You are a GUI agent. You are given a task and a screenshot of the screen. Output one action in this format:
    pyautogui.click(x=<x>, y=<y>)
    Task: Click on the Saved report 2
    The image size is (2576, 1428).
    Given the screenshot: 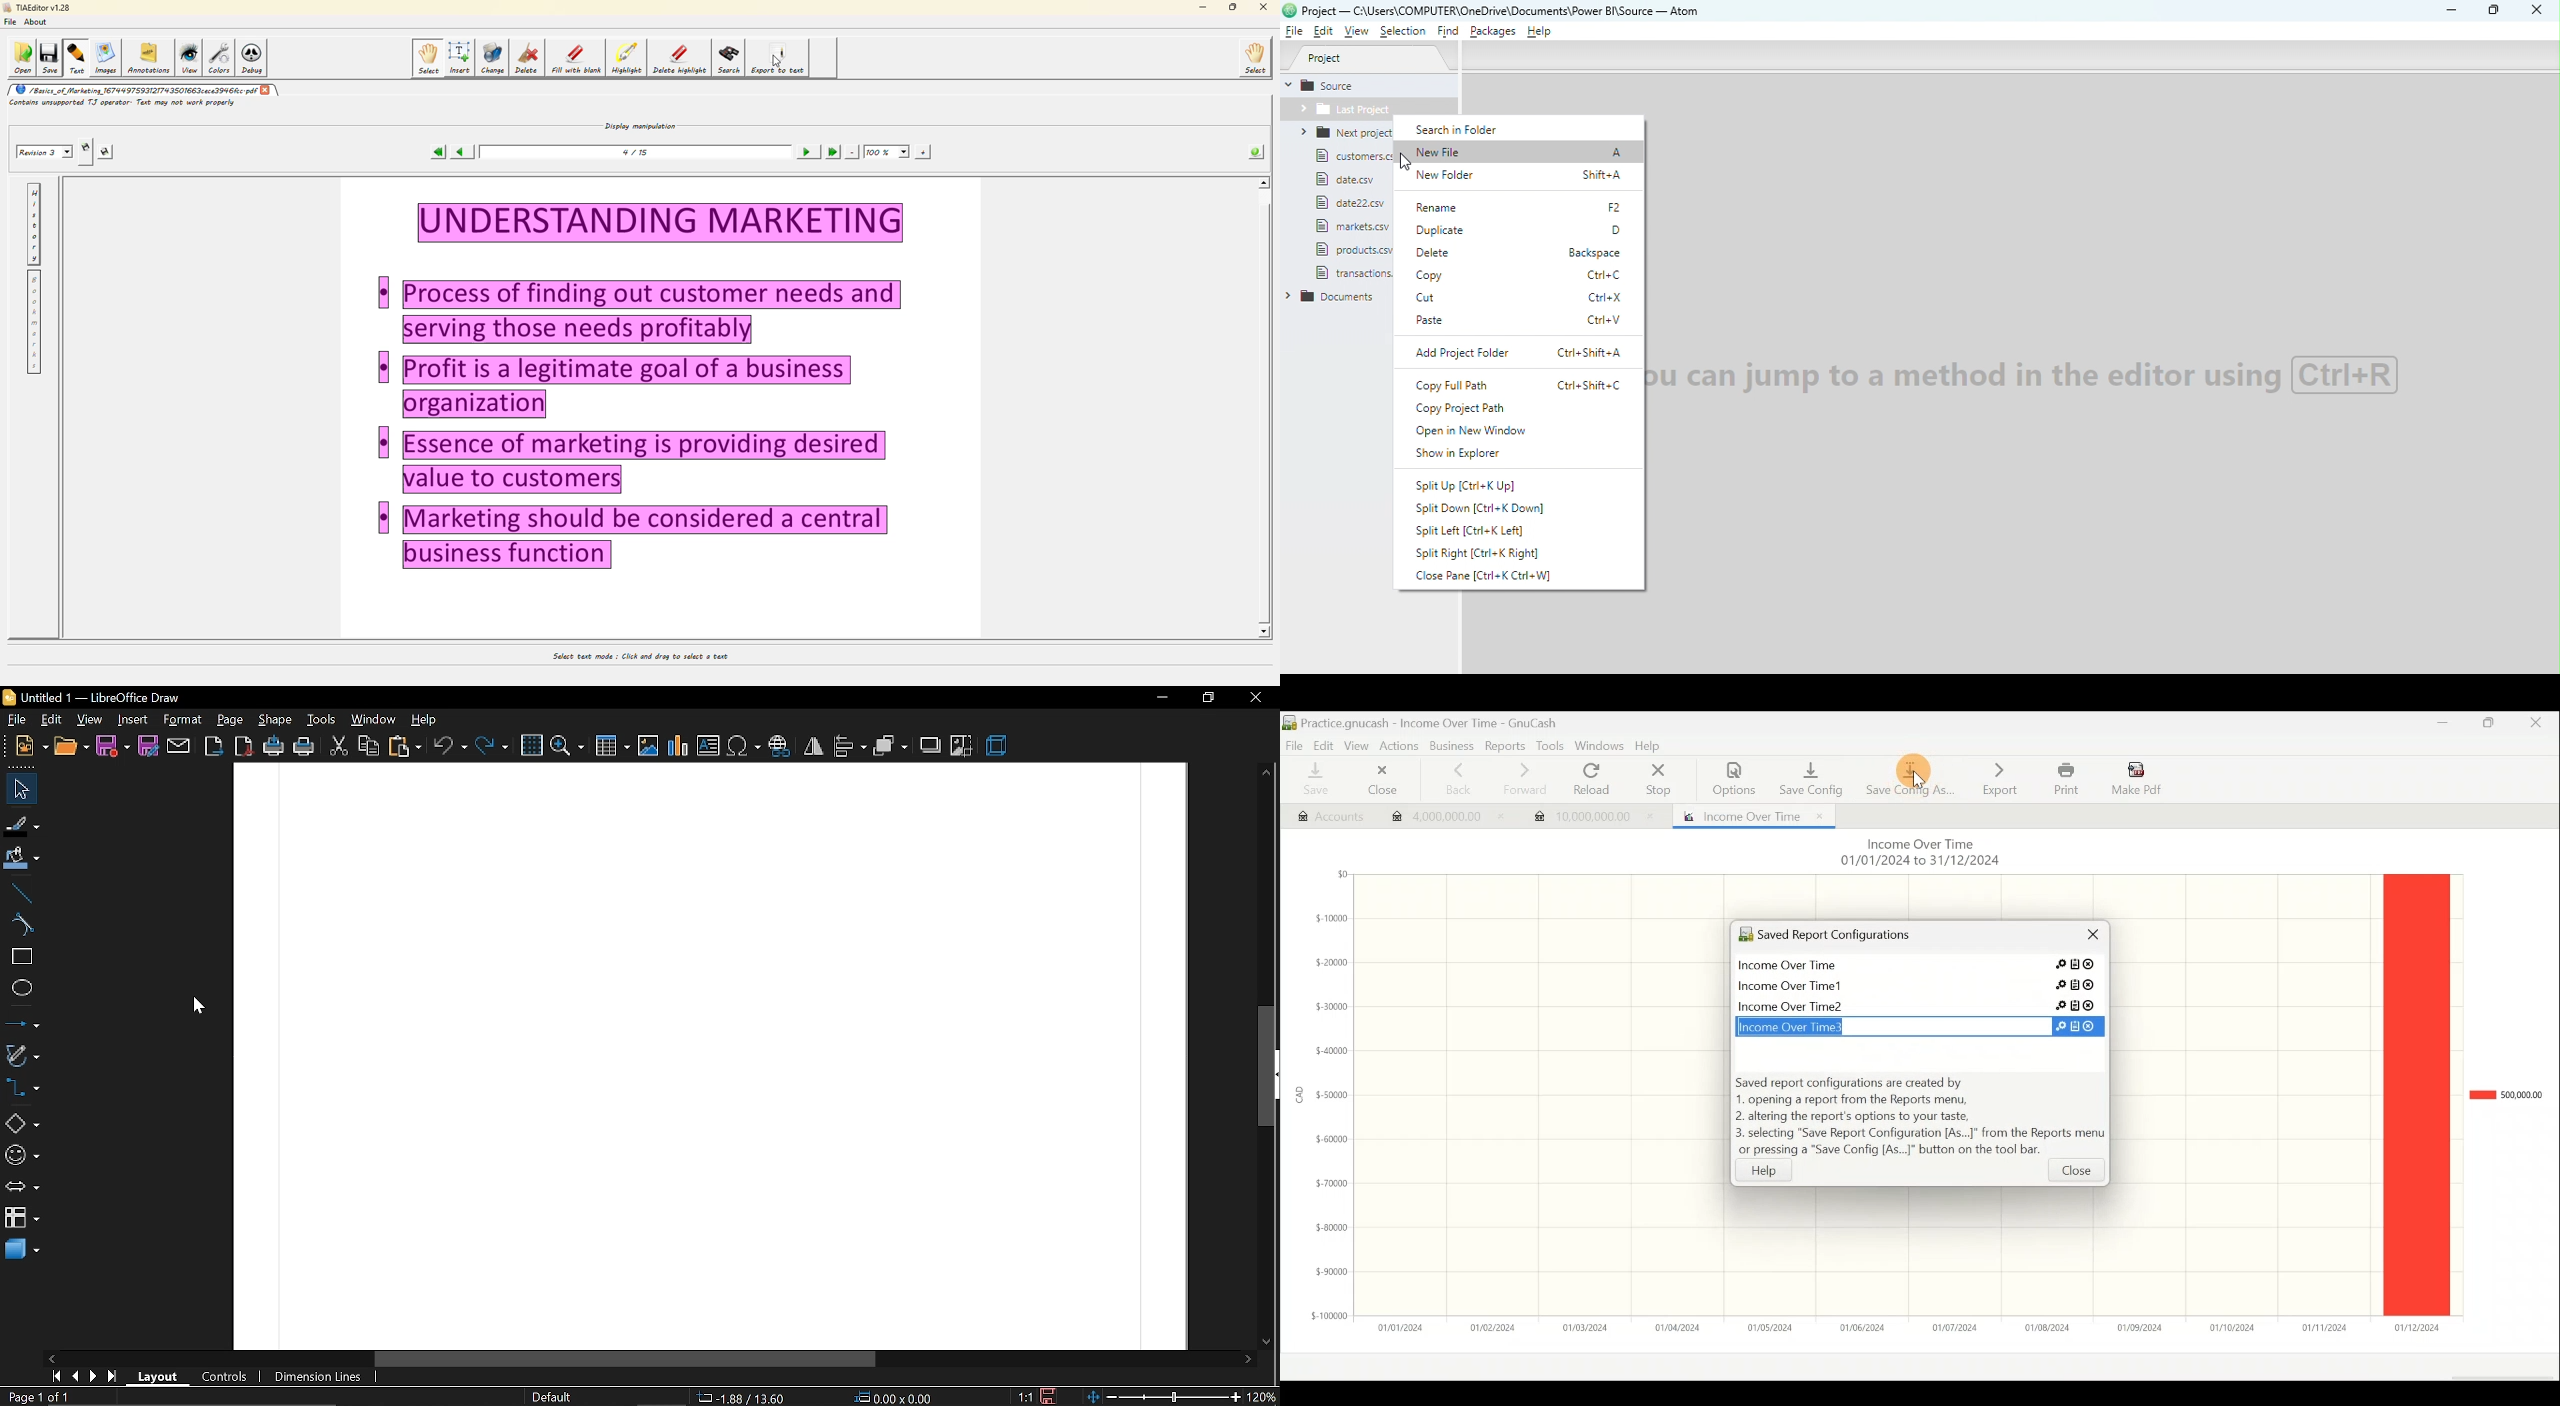 What is the action you would take?
    pyautogui.click(x=1920, y=983)
    